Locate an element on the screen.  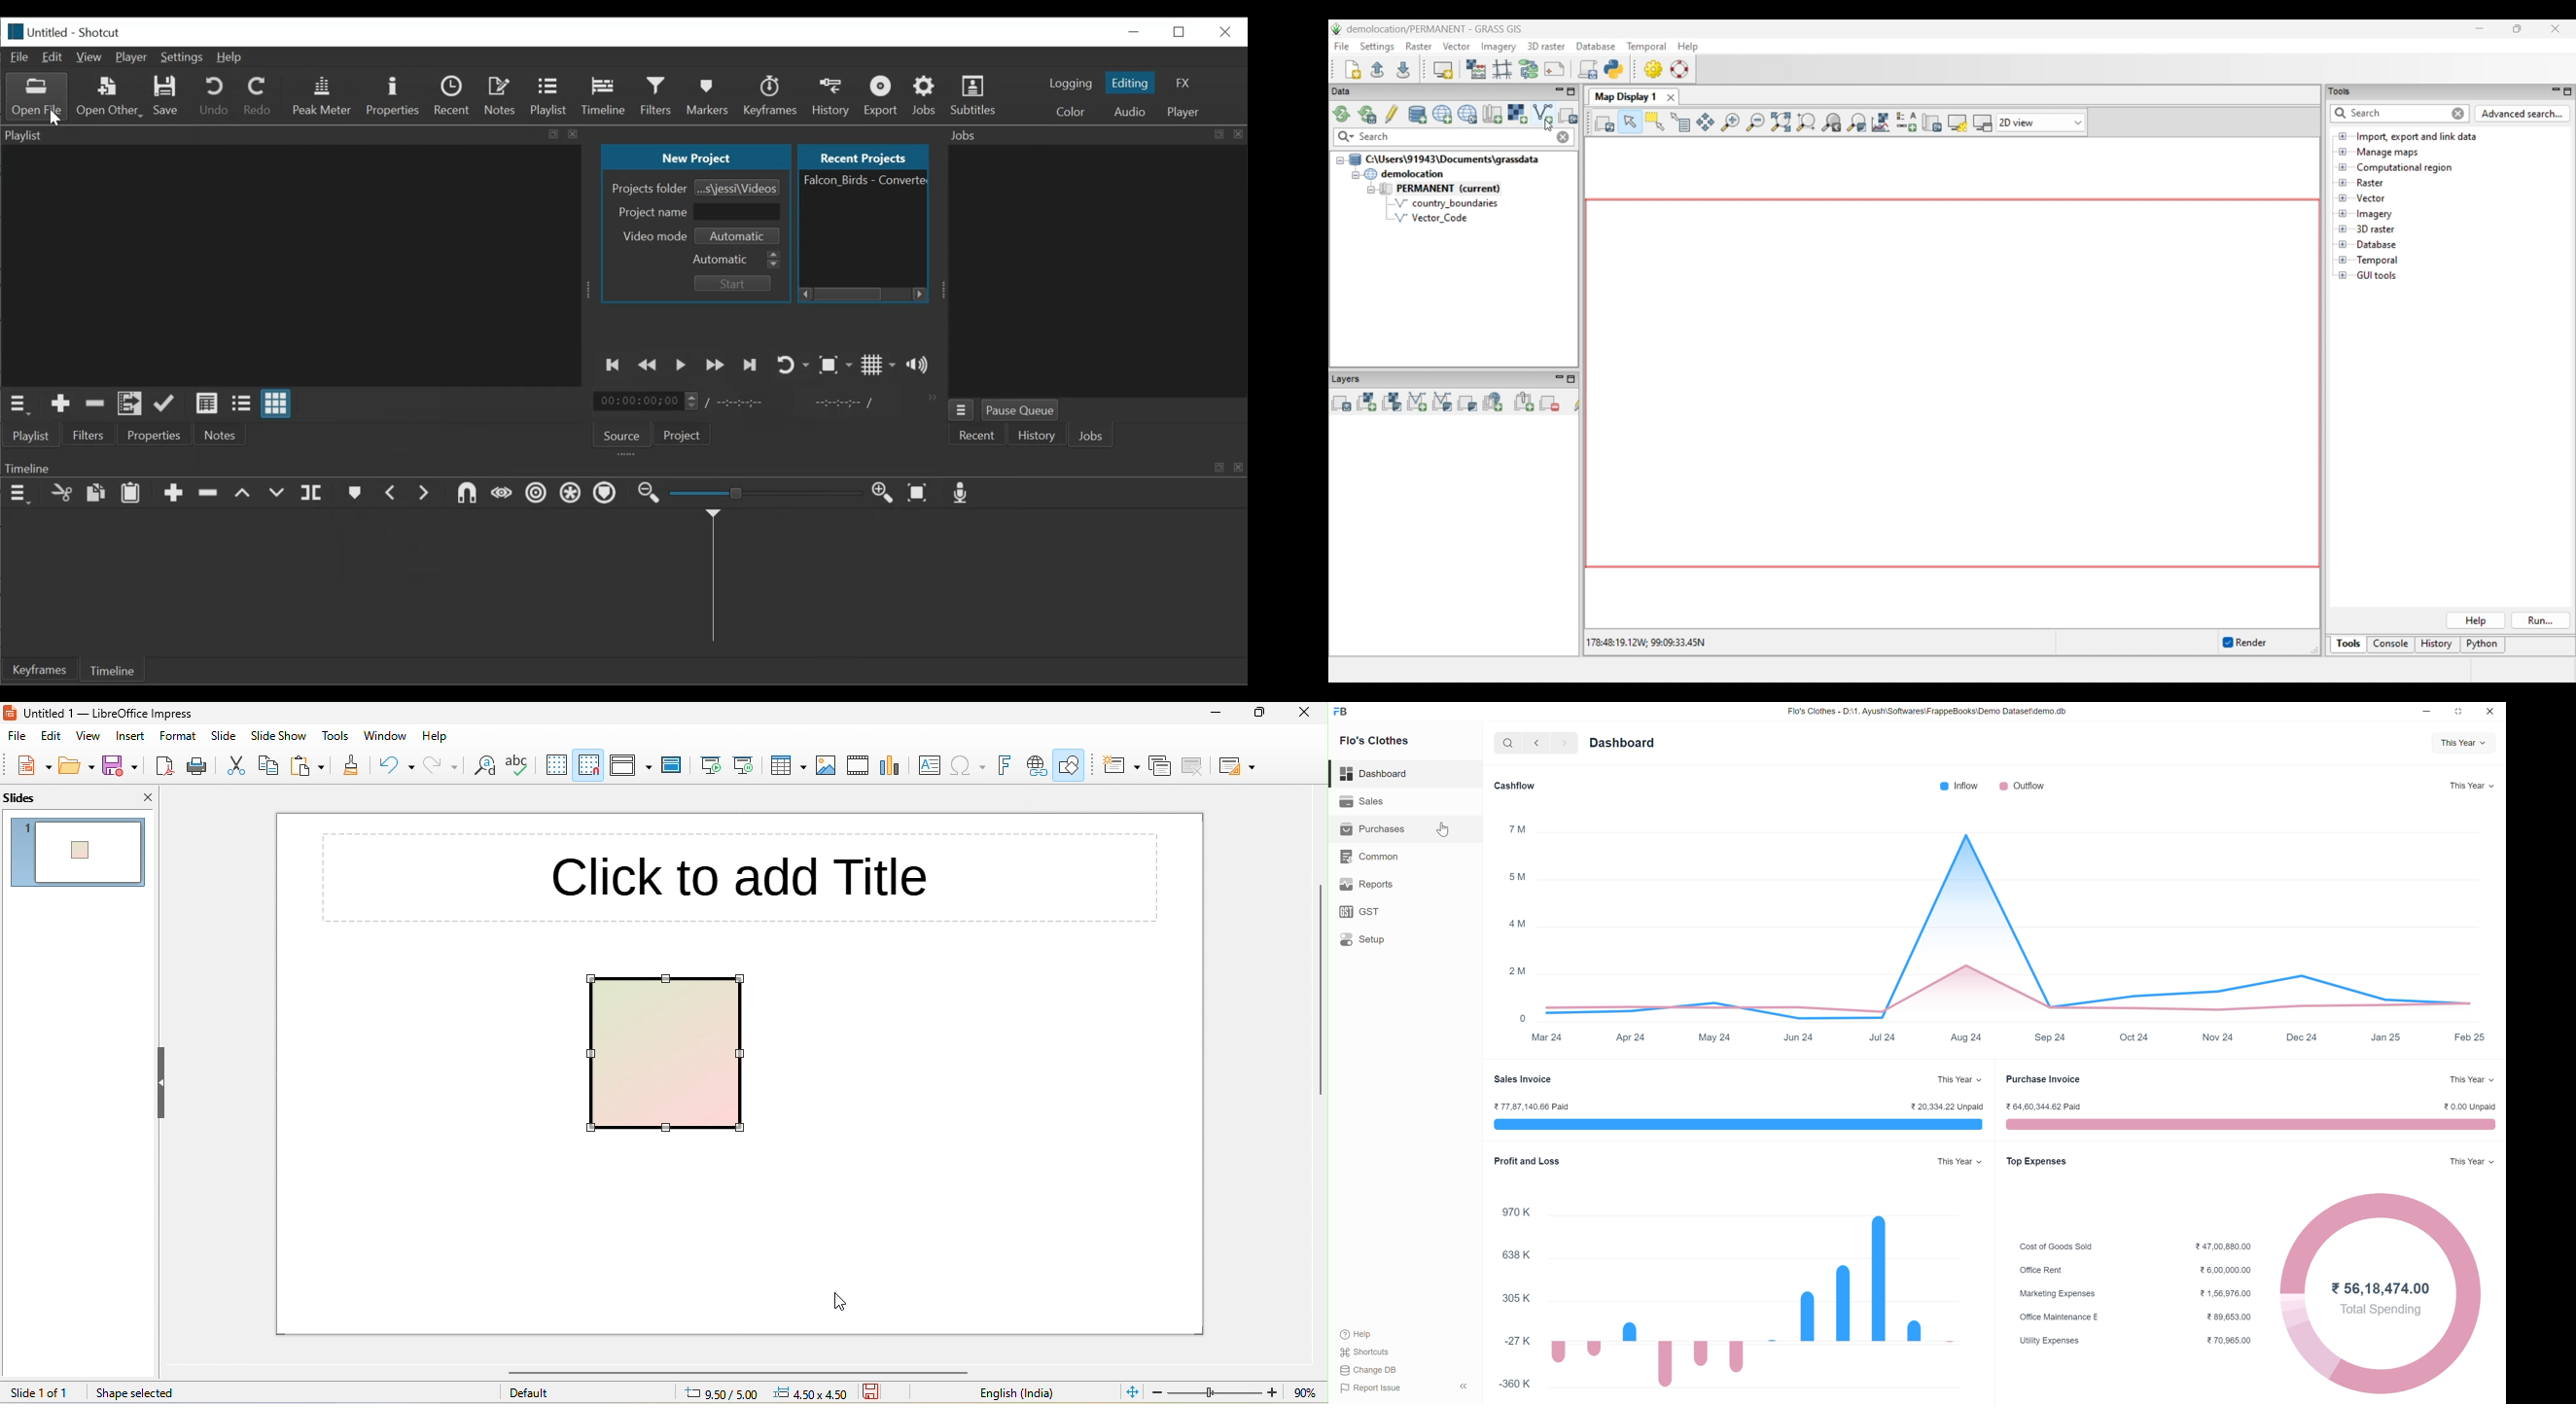
0 is located at coordinates (1523, 1018).